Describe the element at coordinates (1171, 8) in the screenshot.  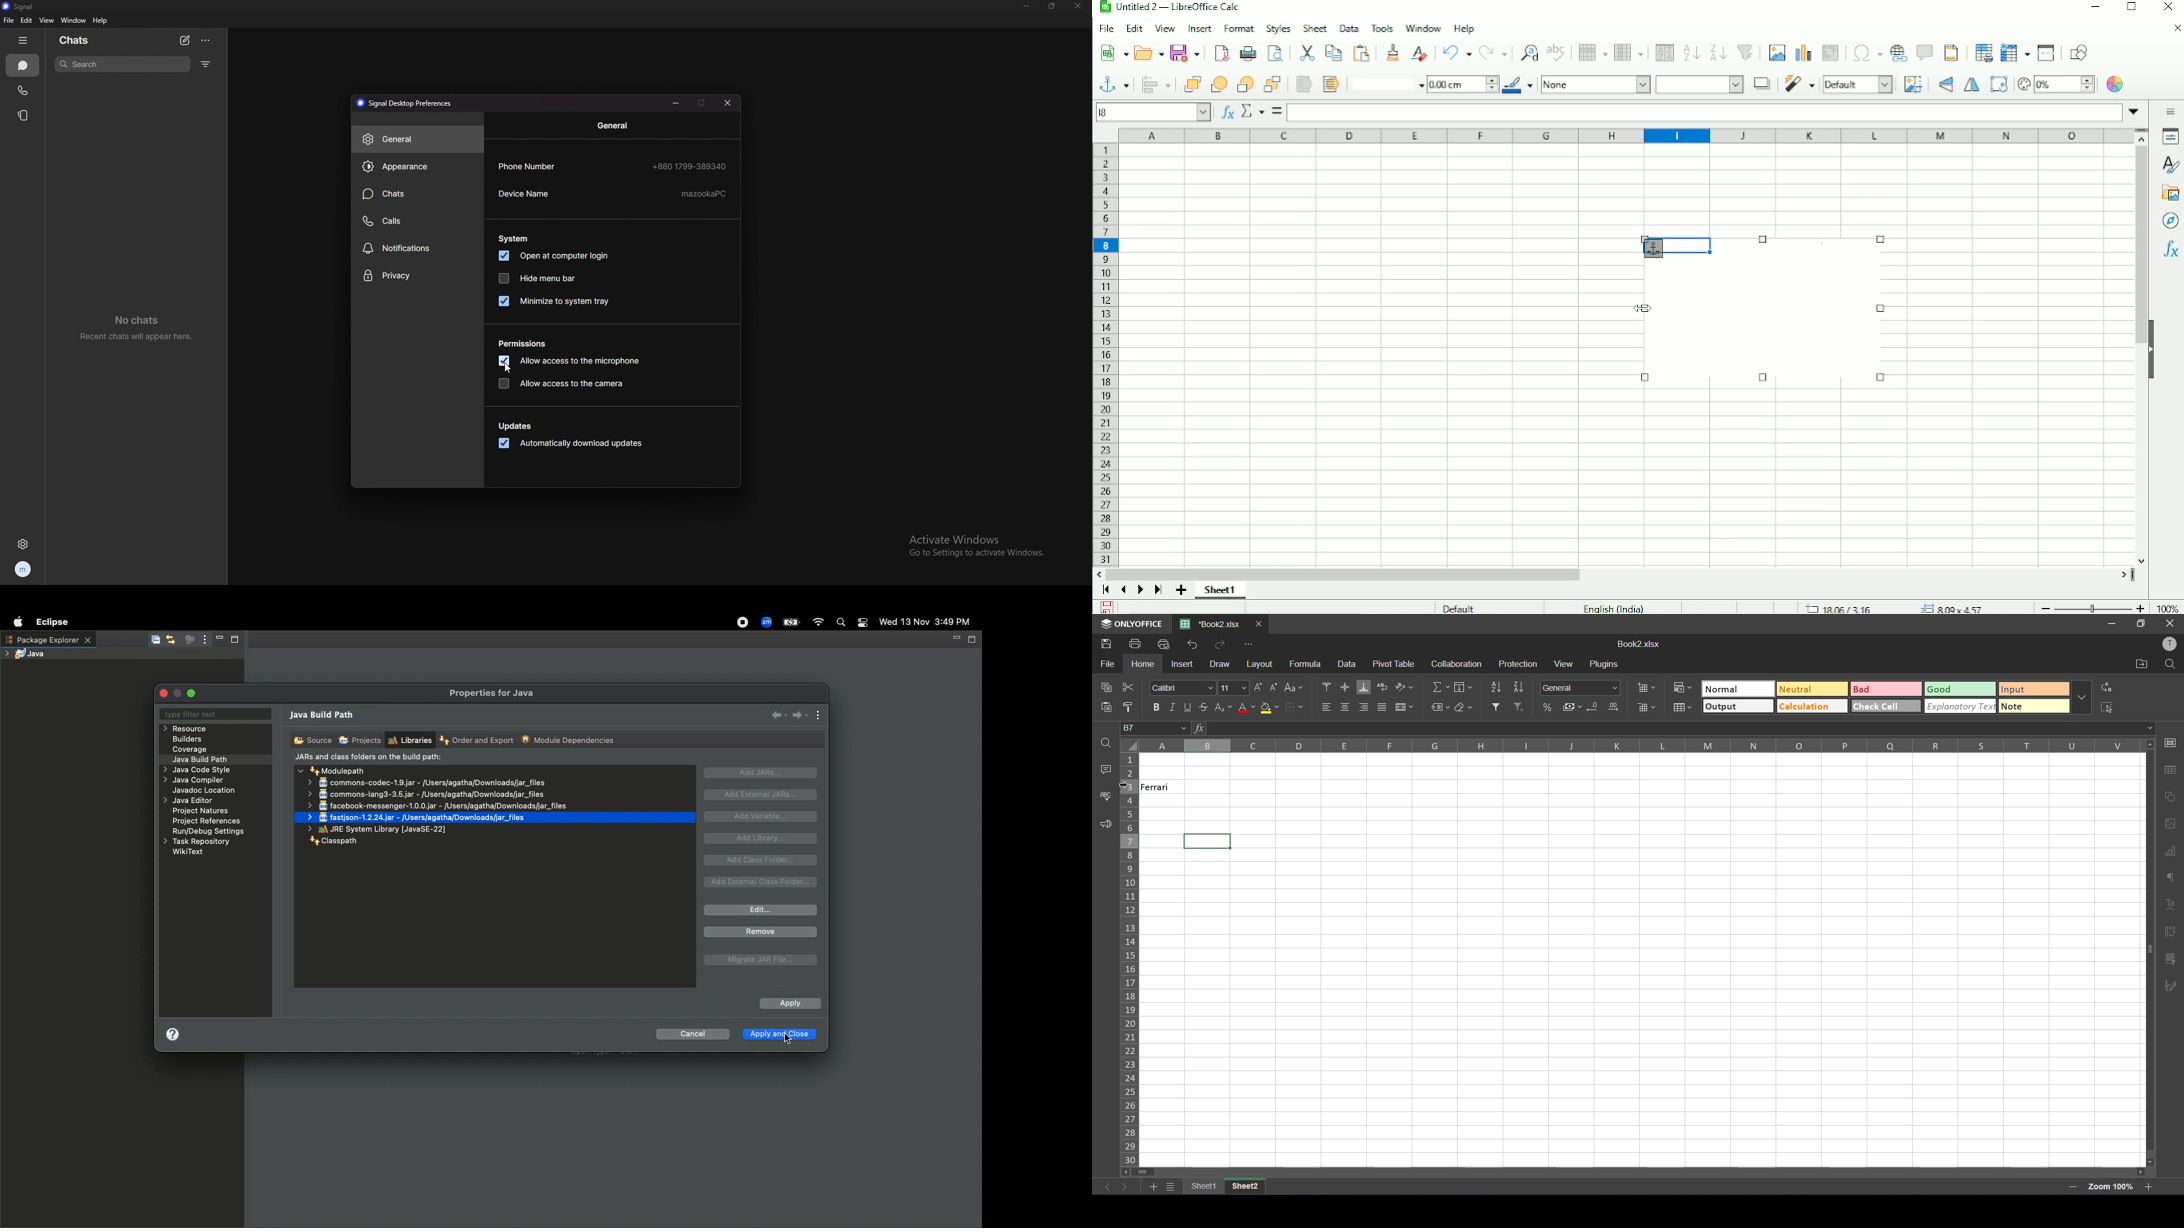
I see `Title` at that location.